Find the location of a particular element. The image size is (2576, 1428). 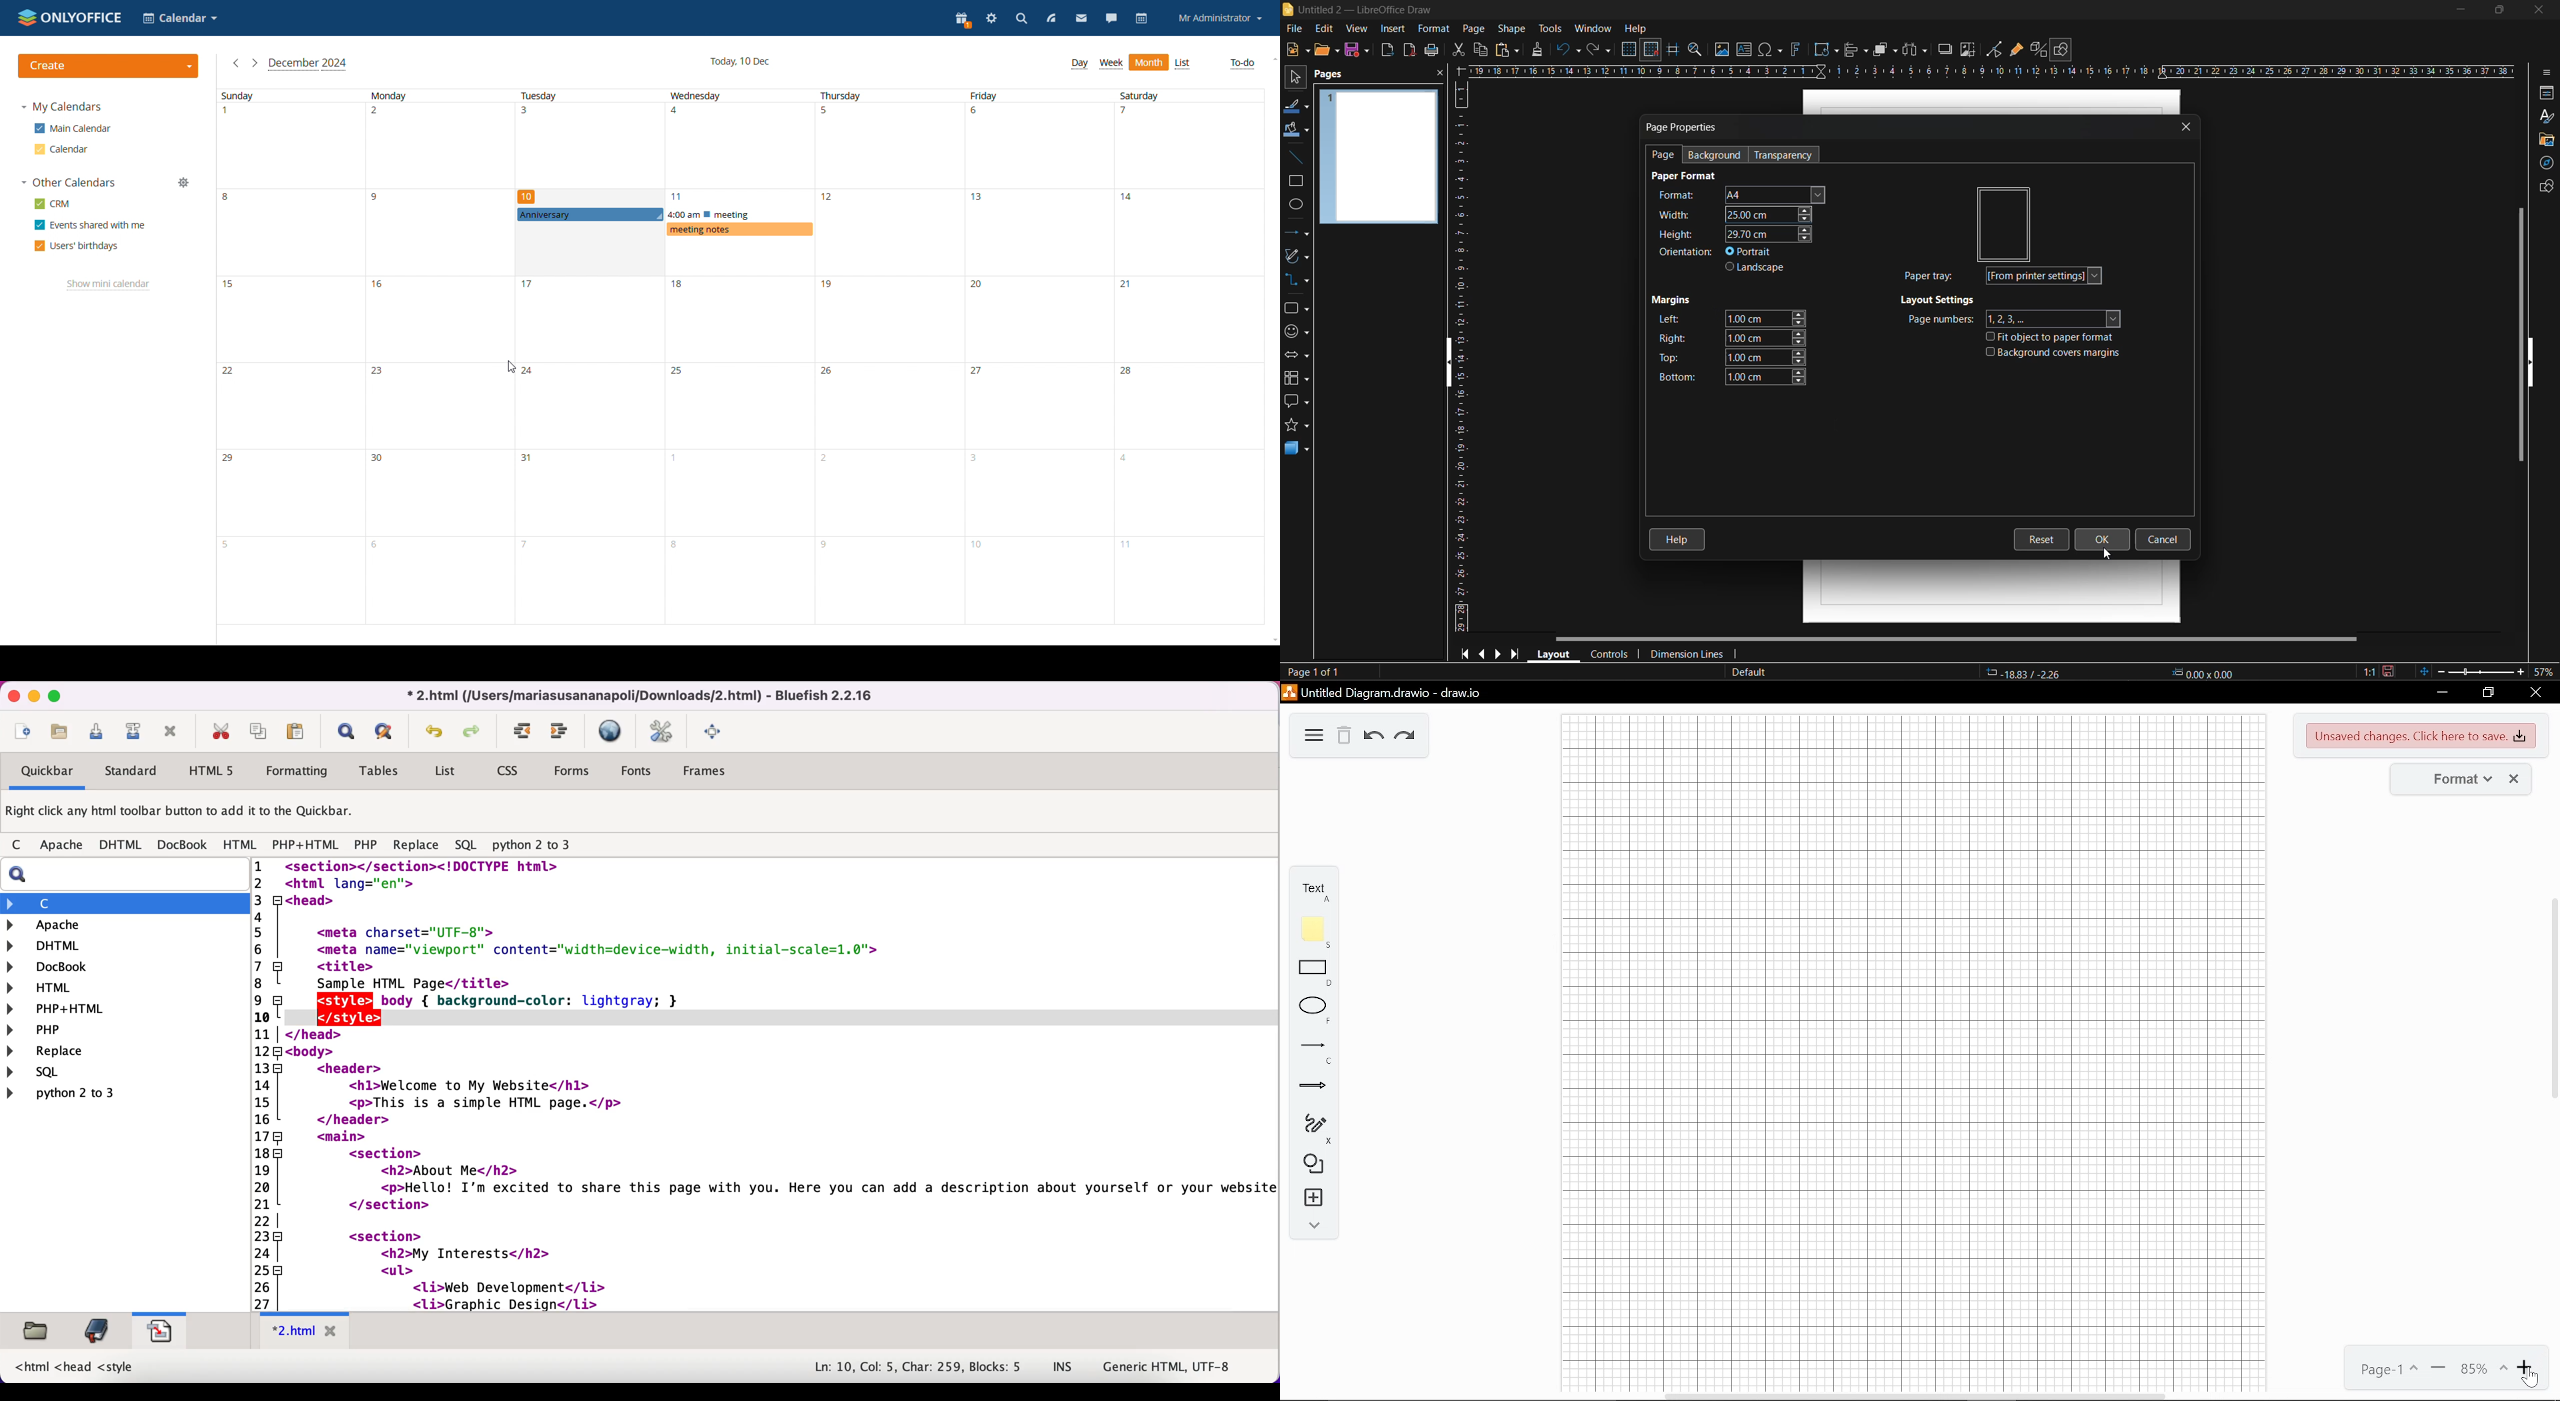

flowcharts is located at coordinates (1301, 378).